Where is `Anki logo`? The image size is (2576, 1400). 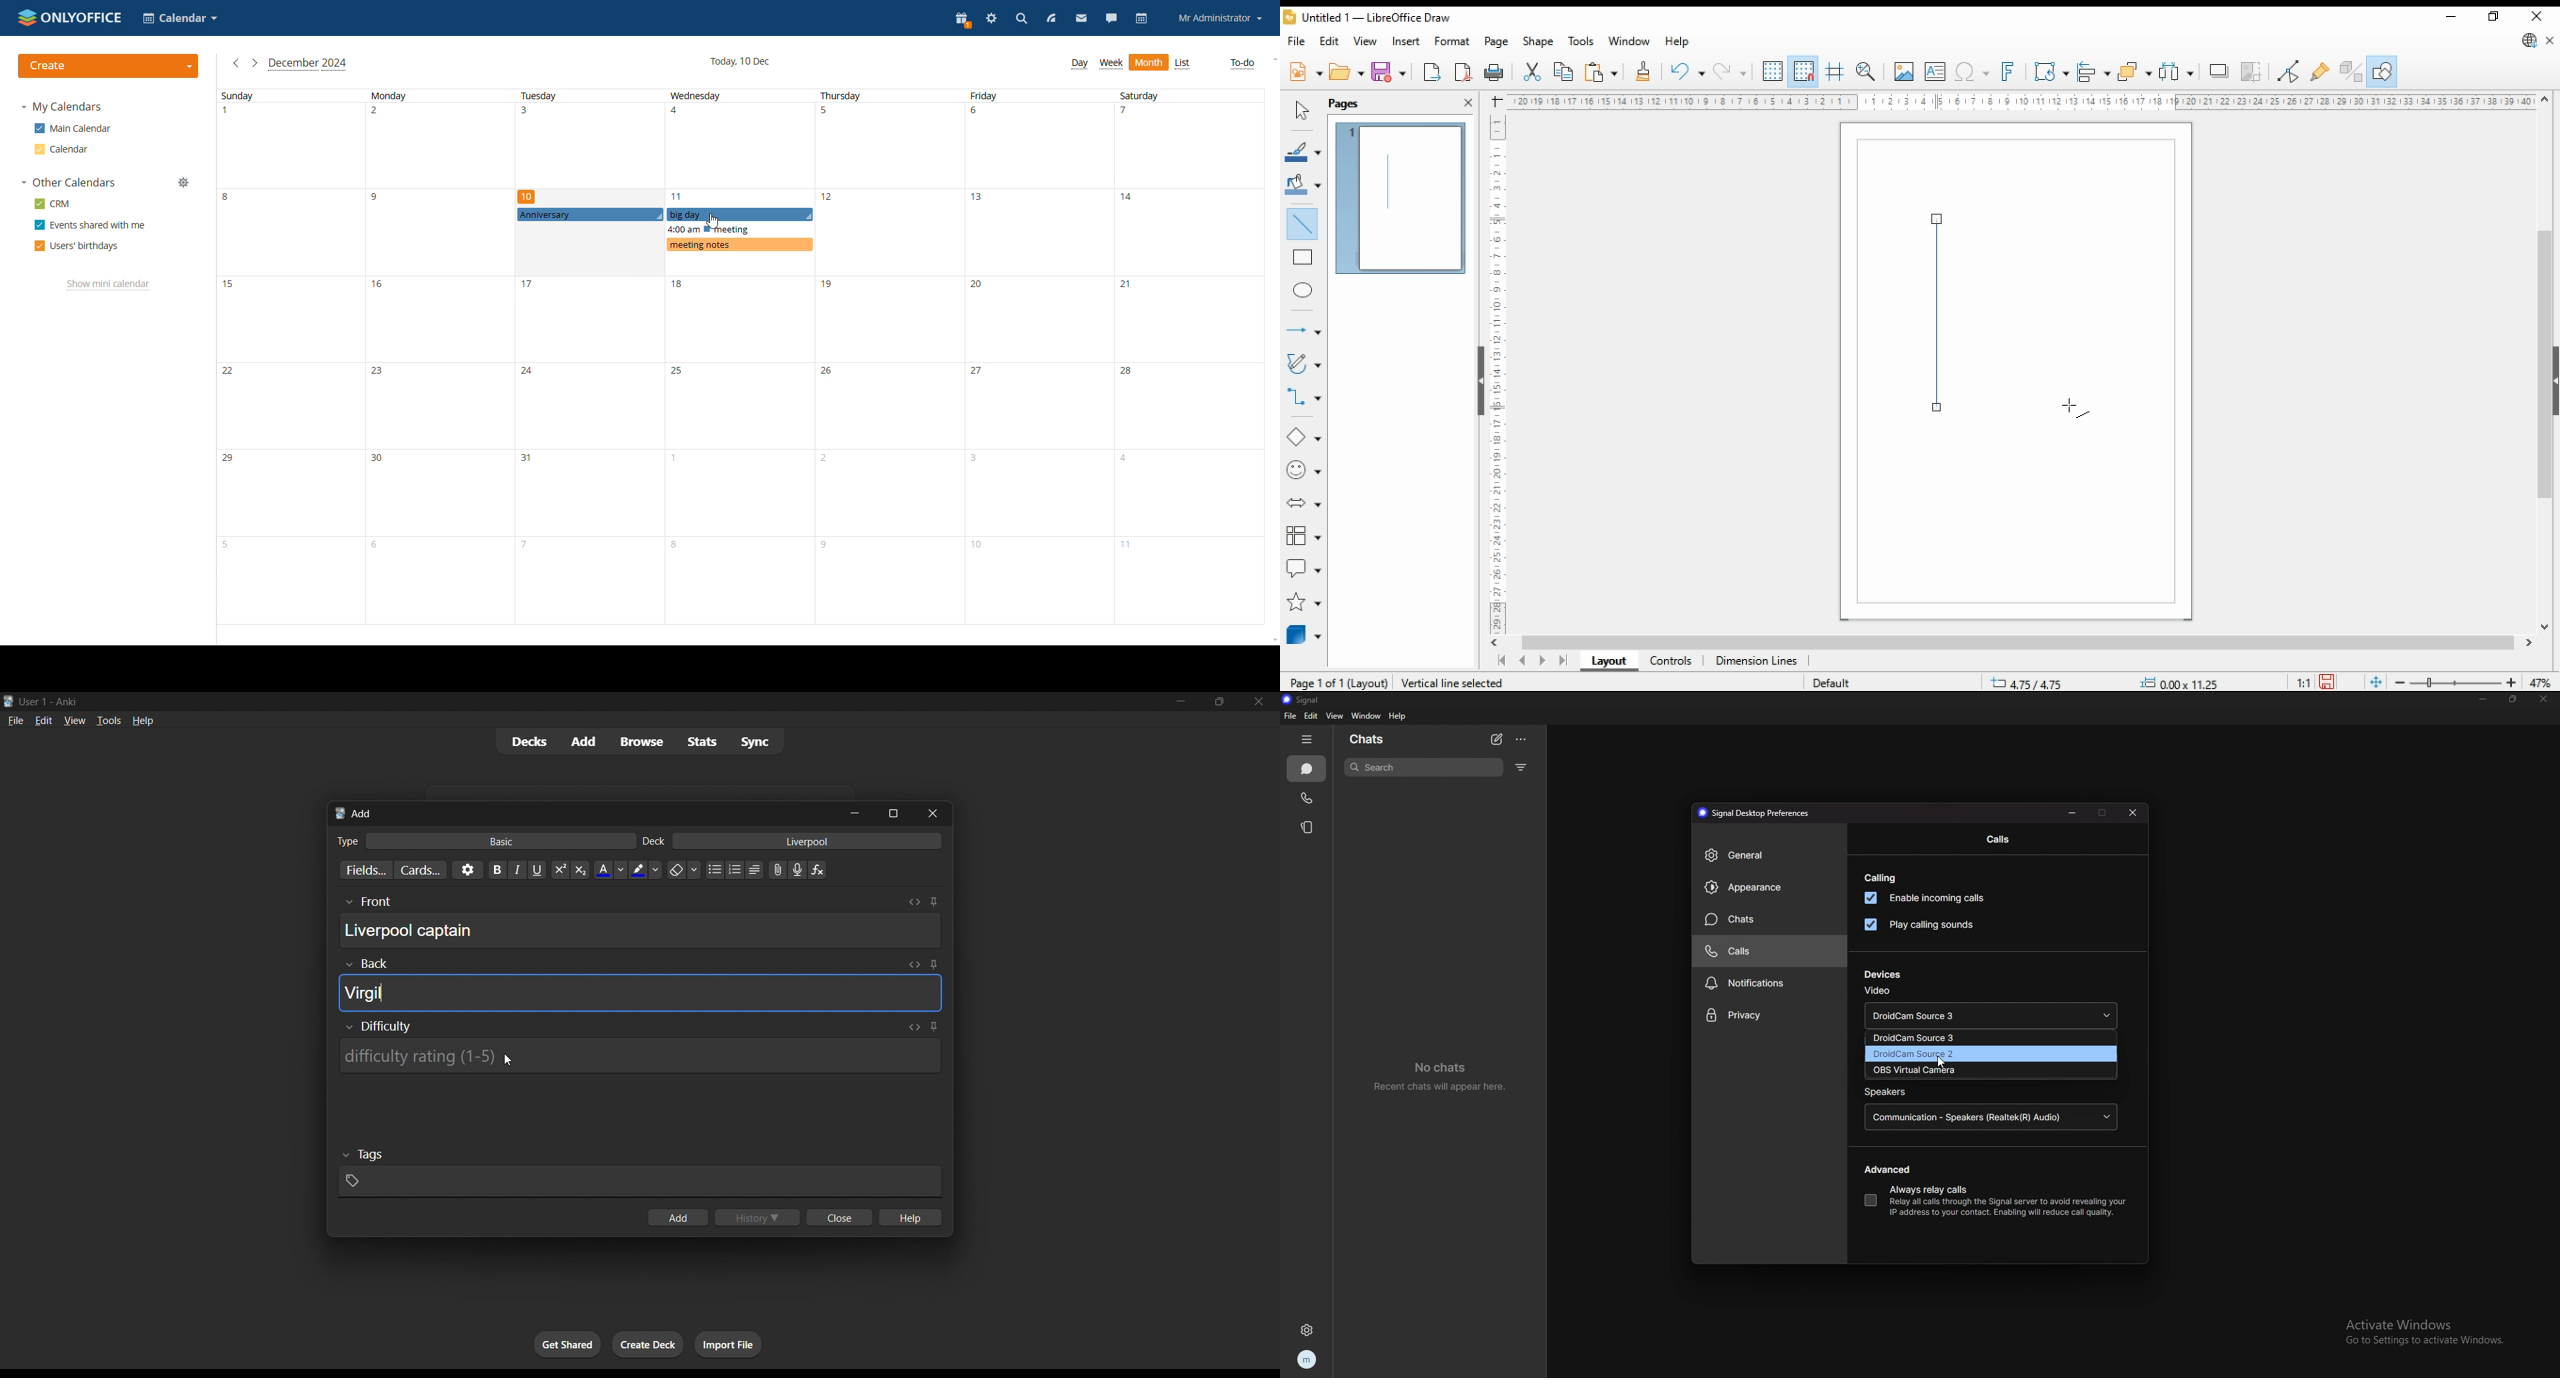 Anki logo is located at coordinates (9, 701).